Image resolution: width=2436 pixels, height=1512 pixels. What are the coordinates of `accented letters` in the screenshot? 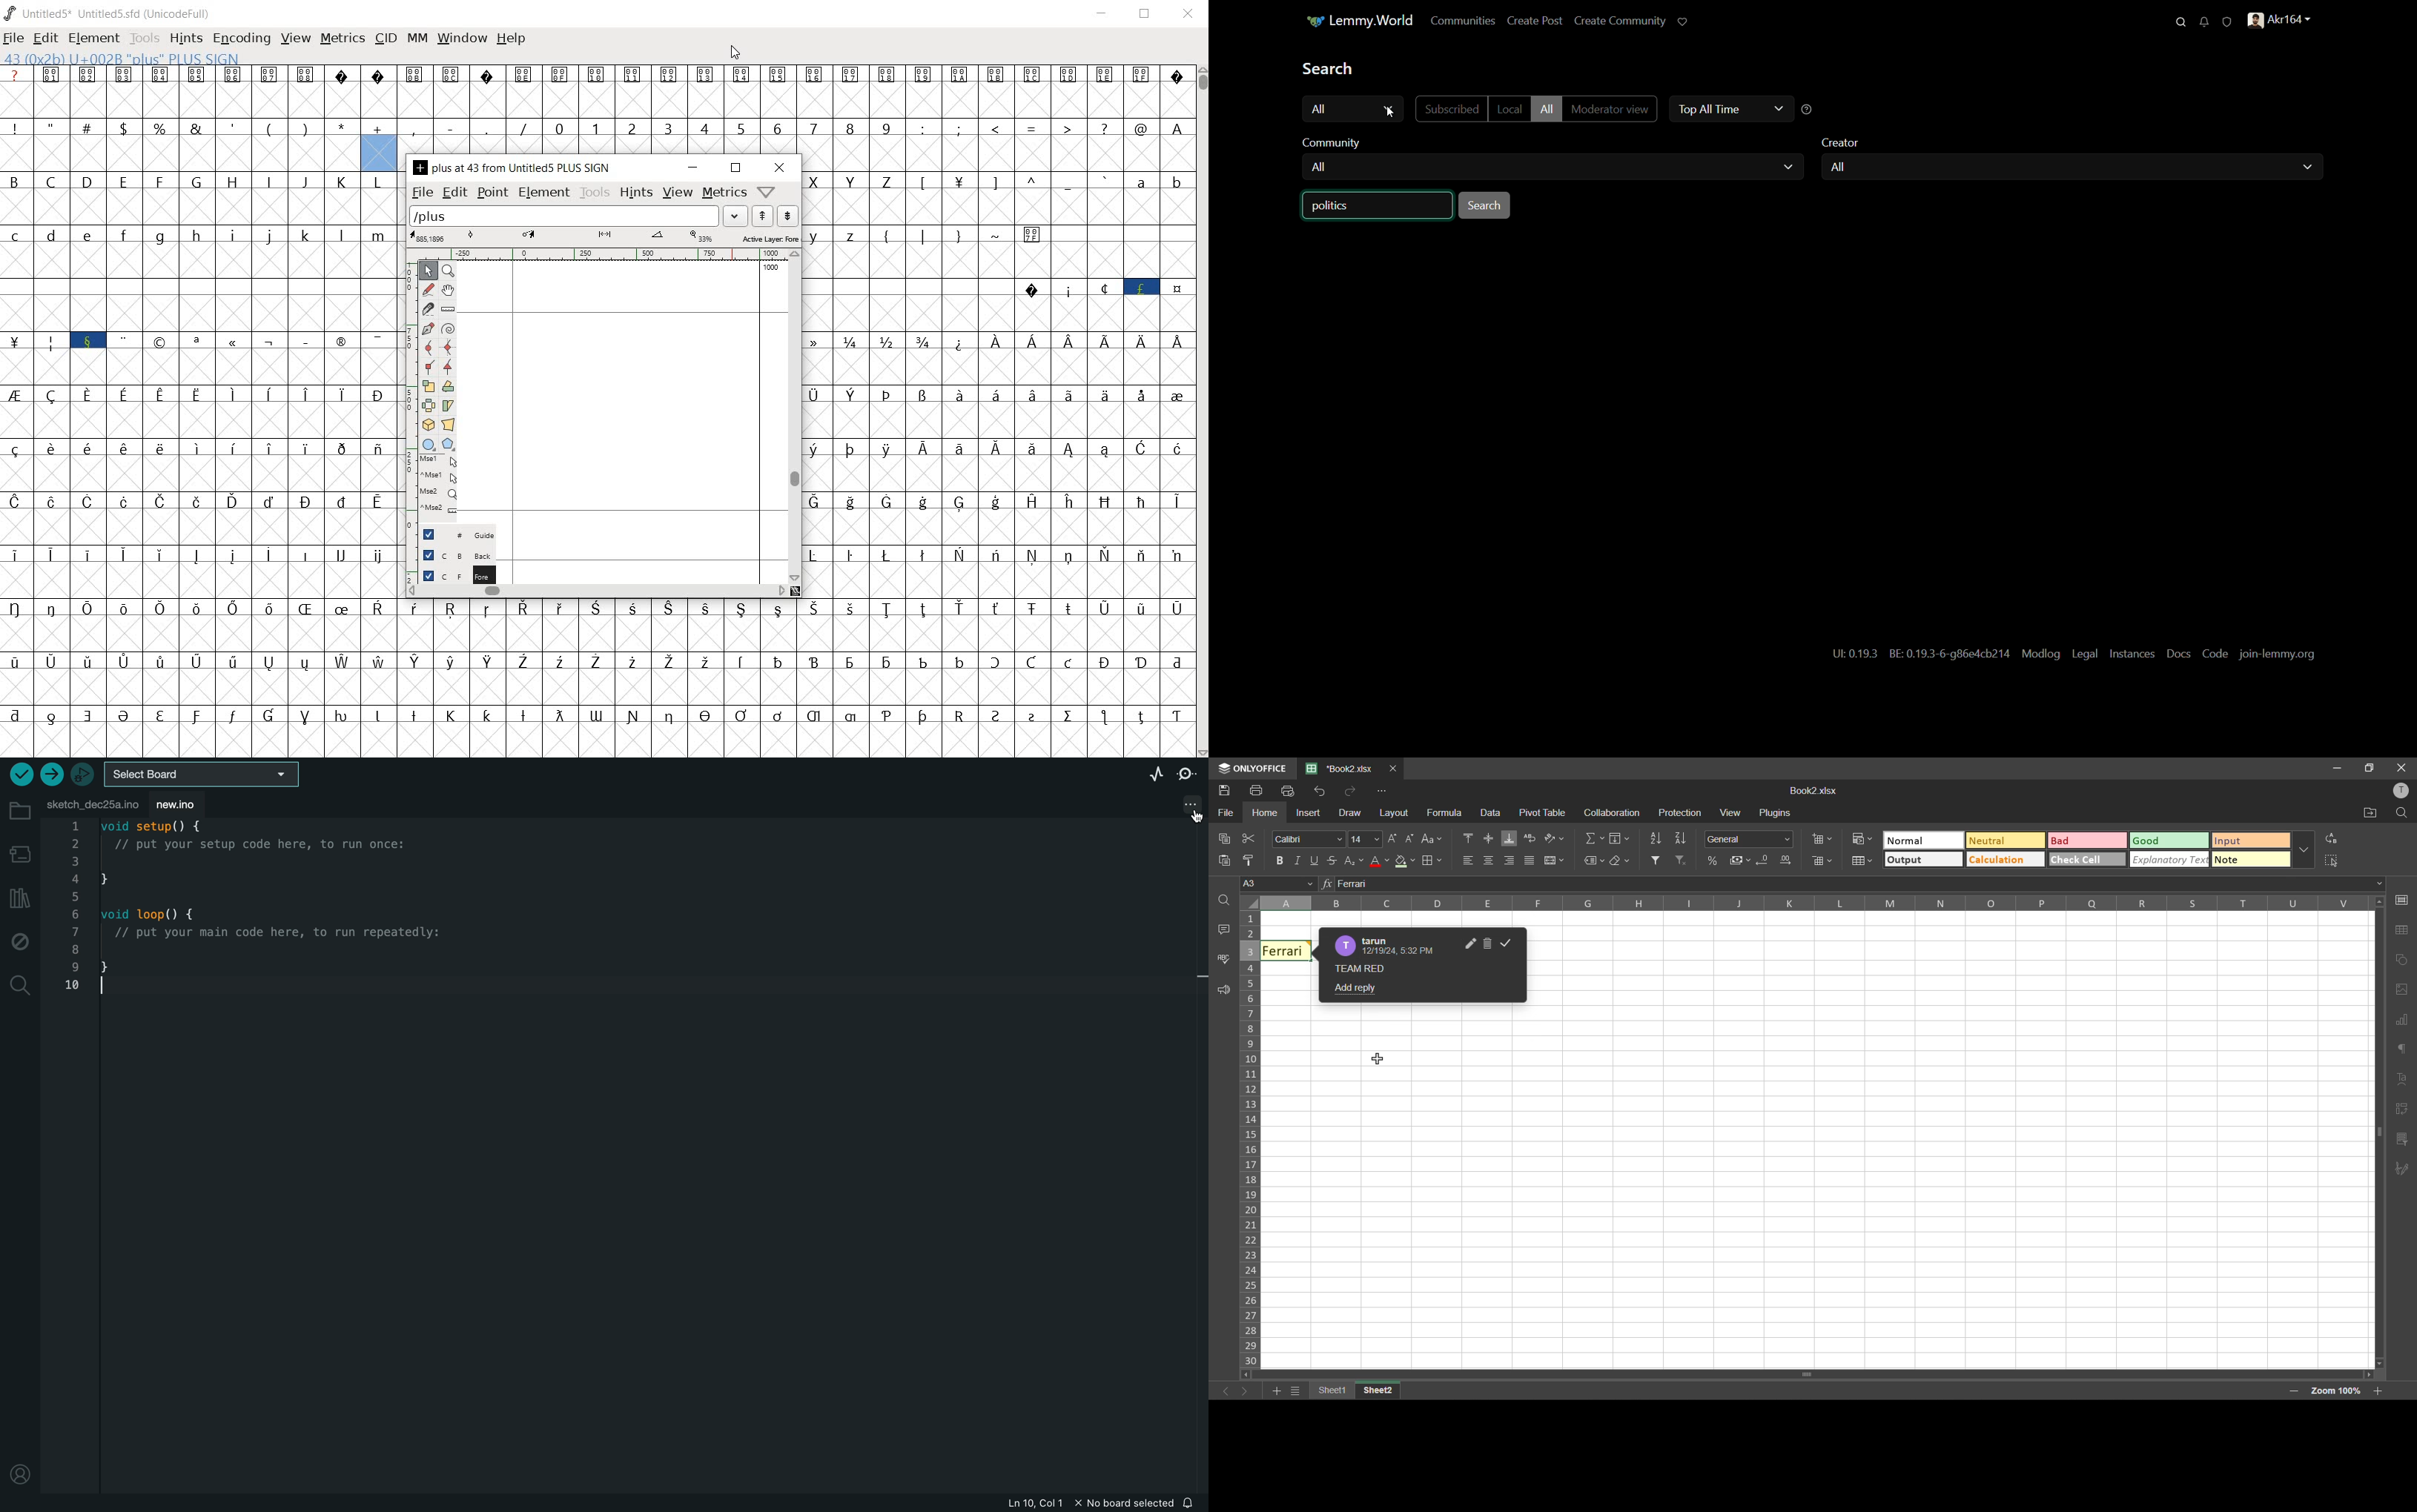 It's located at (216, 517).